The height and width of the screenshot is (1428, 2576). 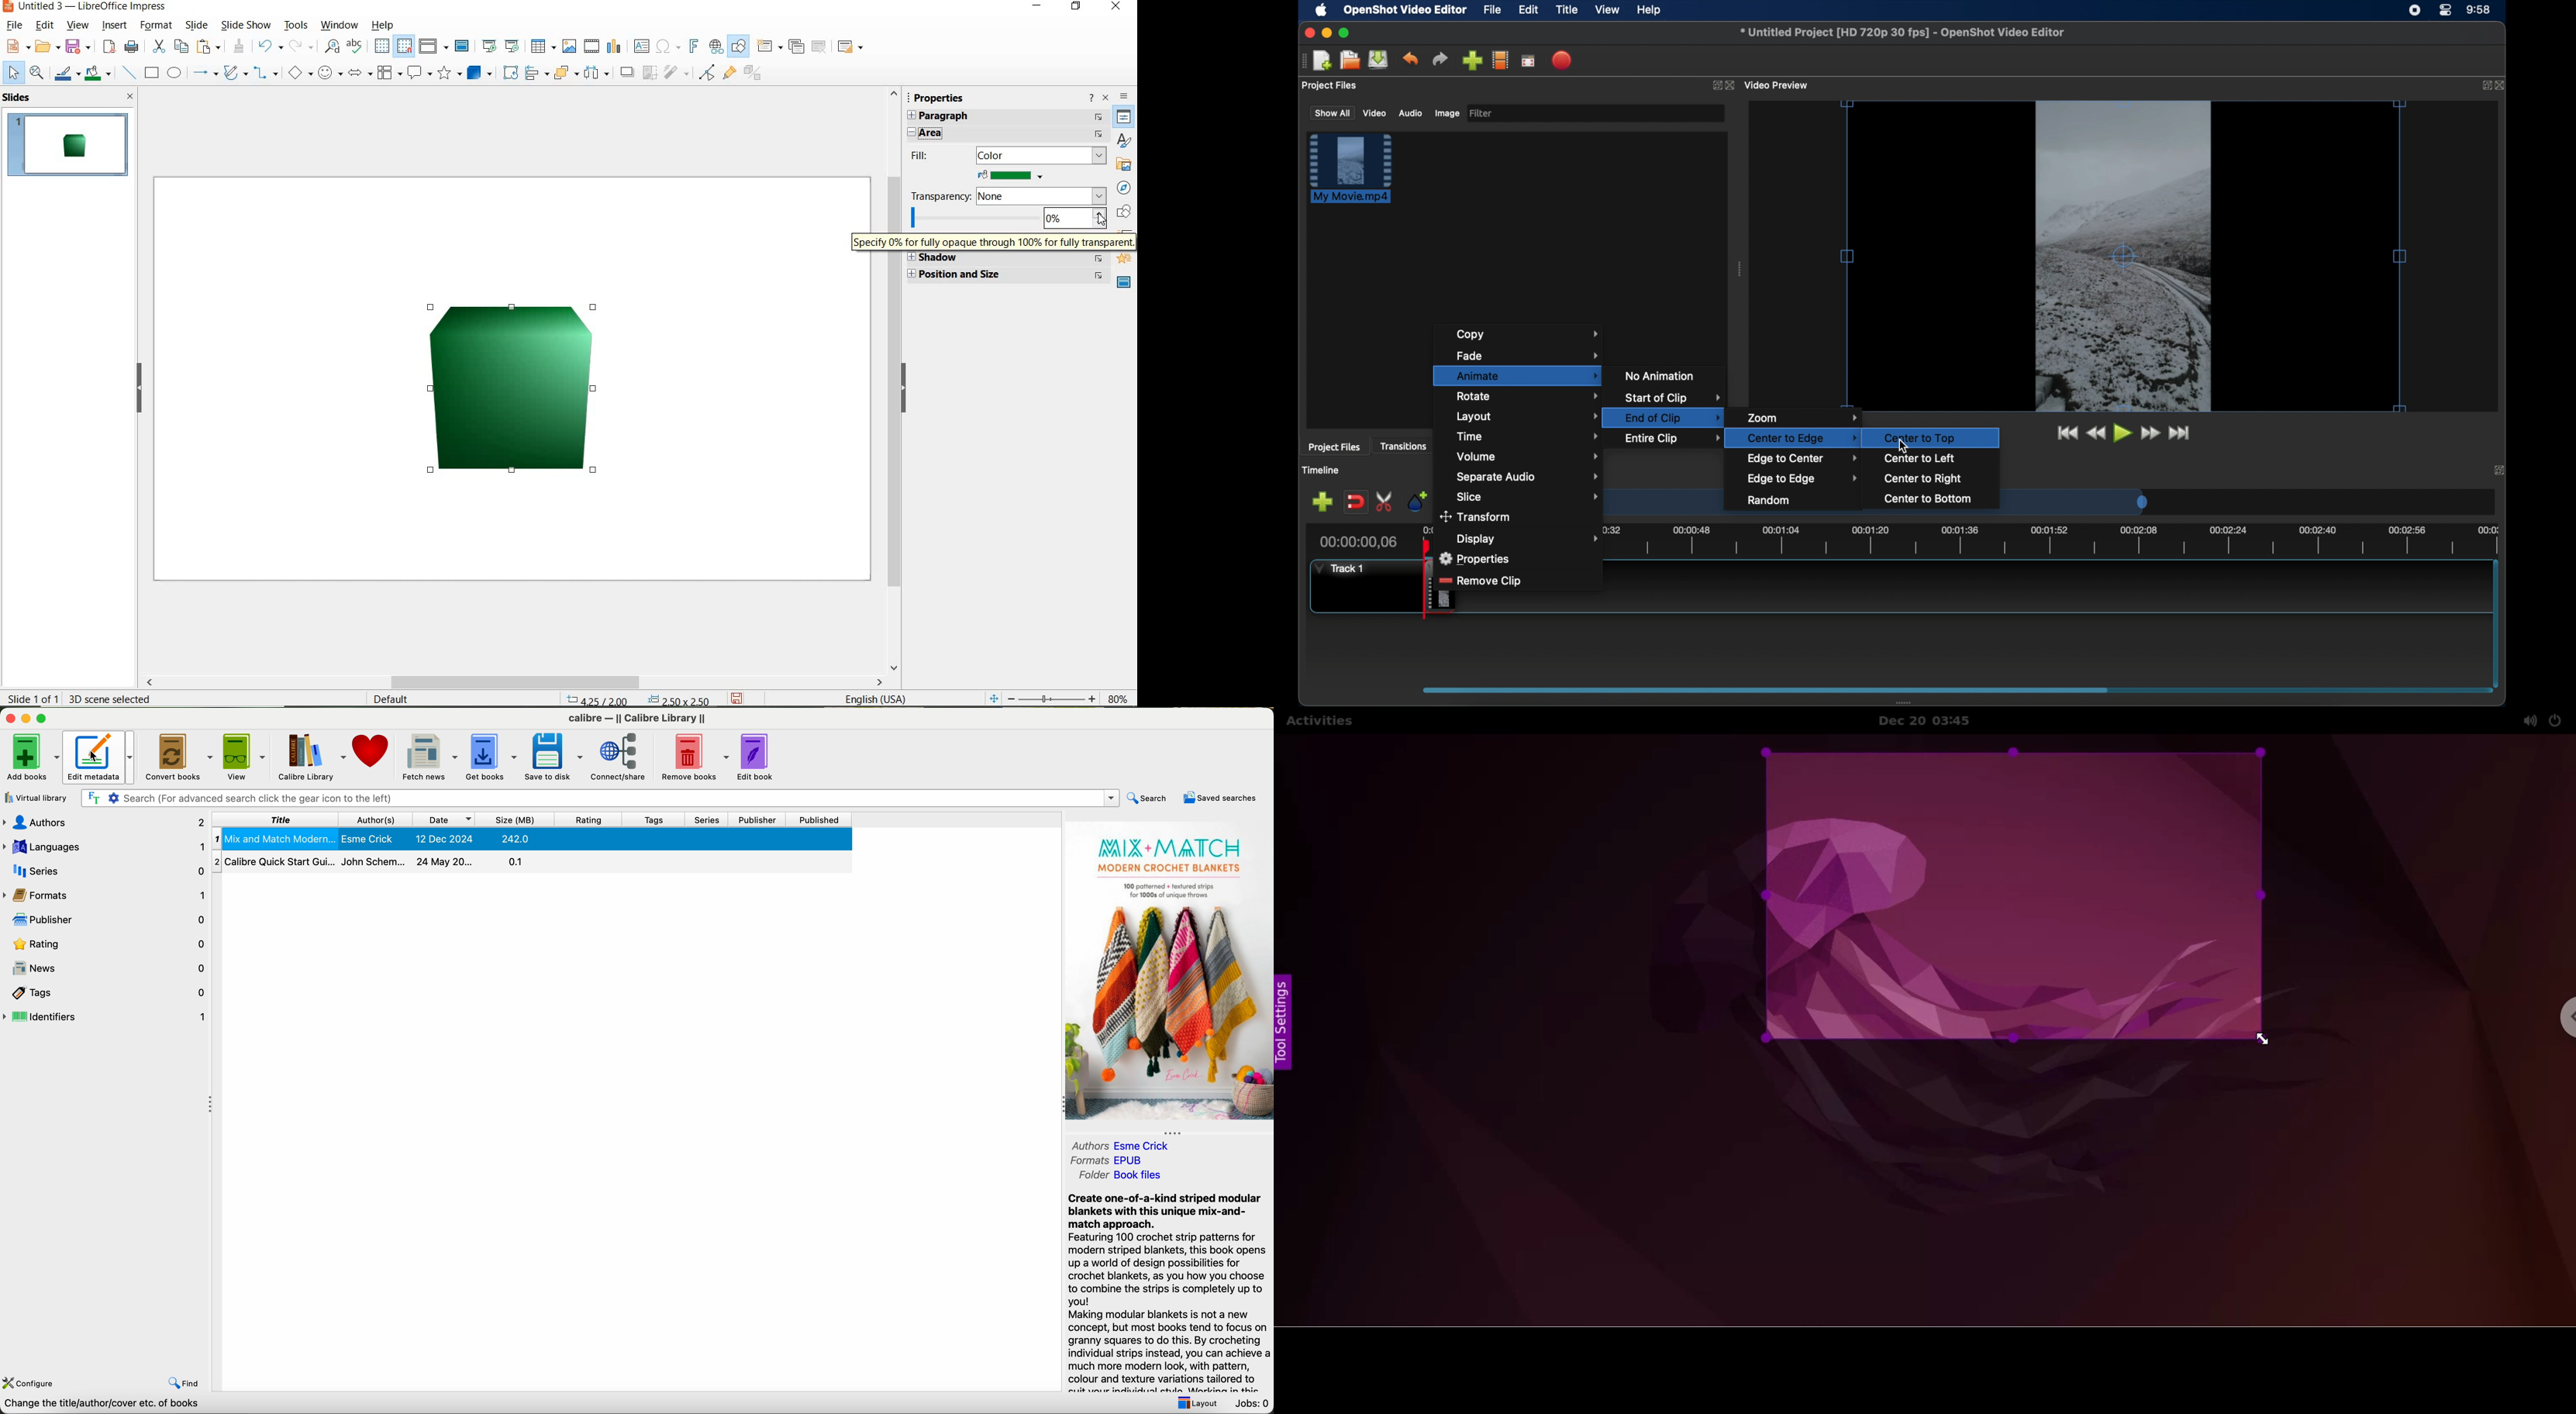 What do you see at coordinates (1303, 61) in the screenshot?
I see `drag handle` at bounding box center [1303, 61].